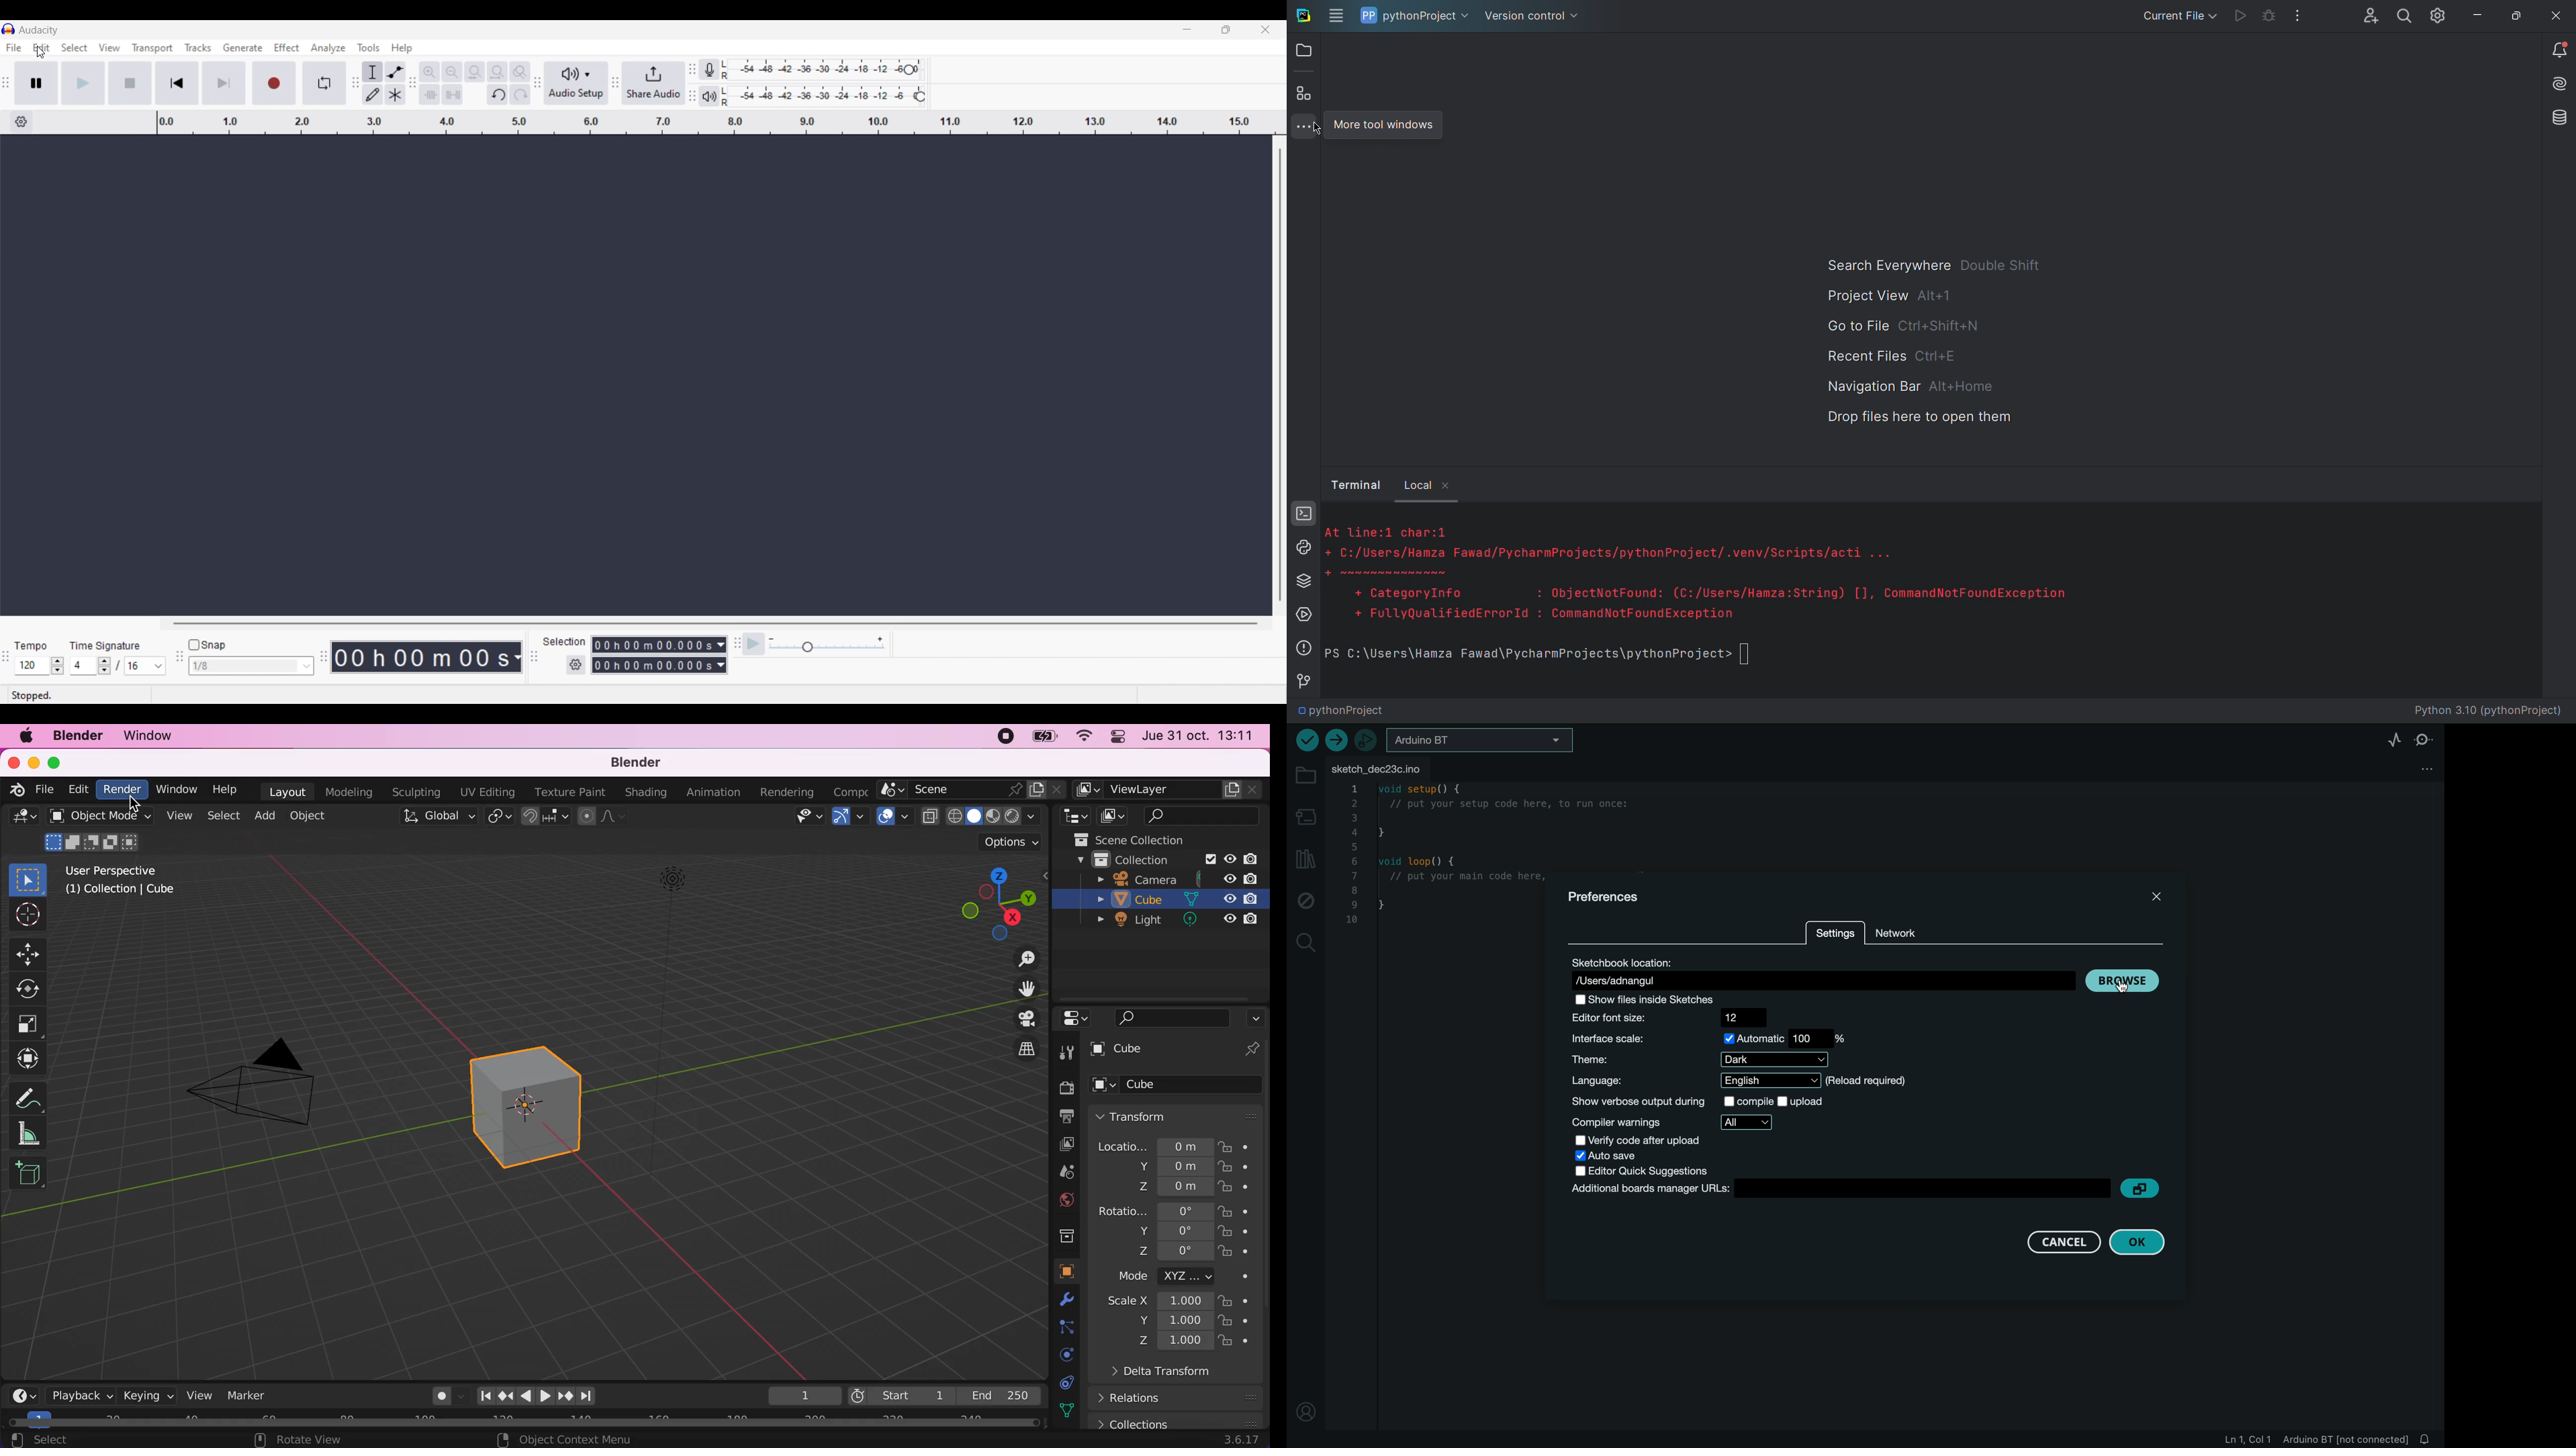 Image resolution: width=2576 pixels, height=1456 pixels. Describe the element at coordinates (1299, 124) in the screenshot. I see `More` at that location.